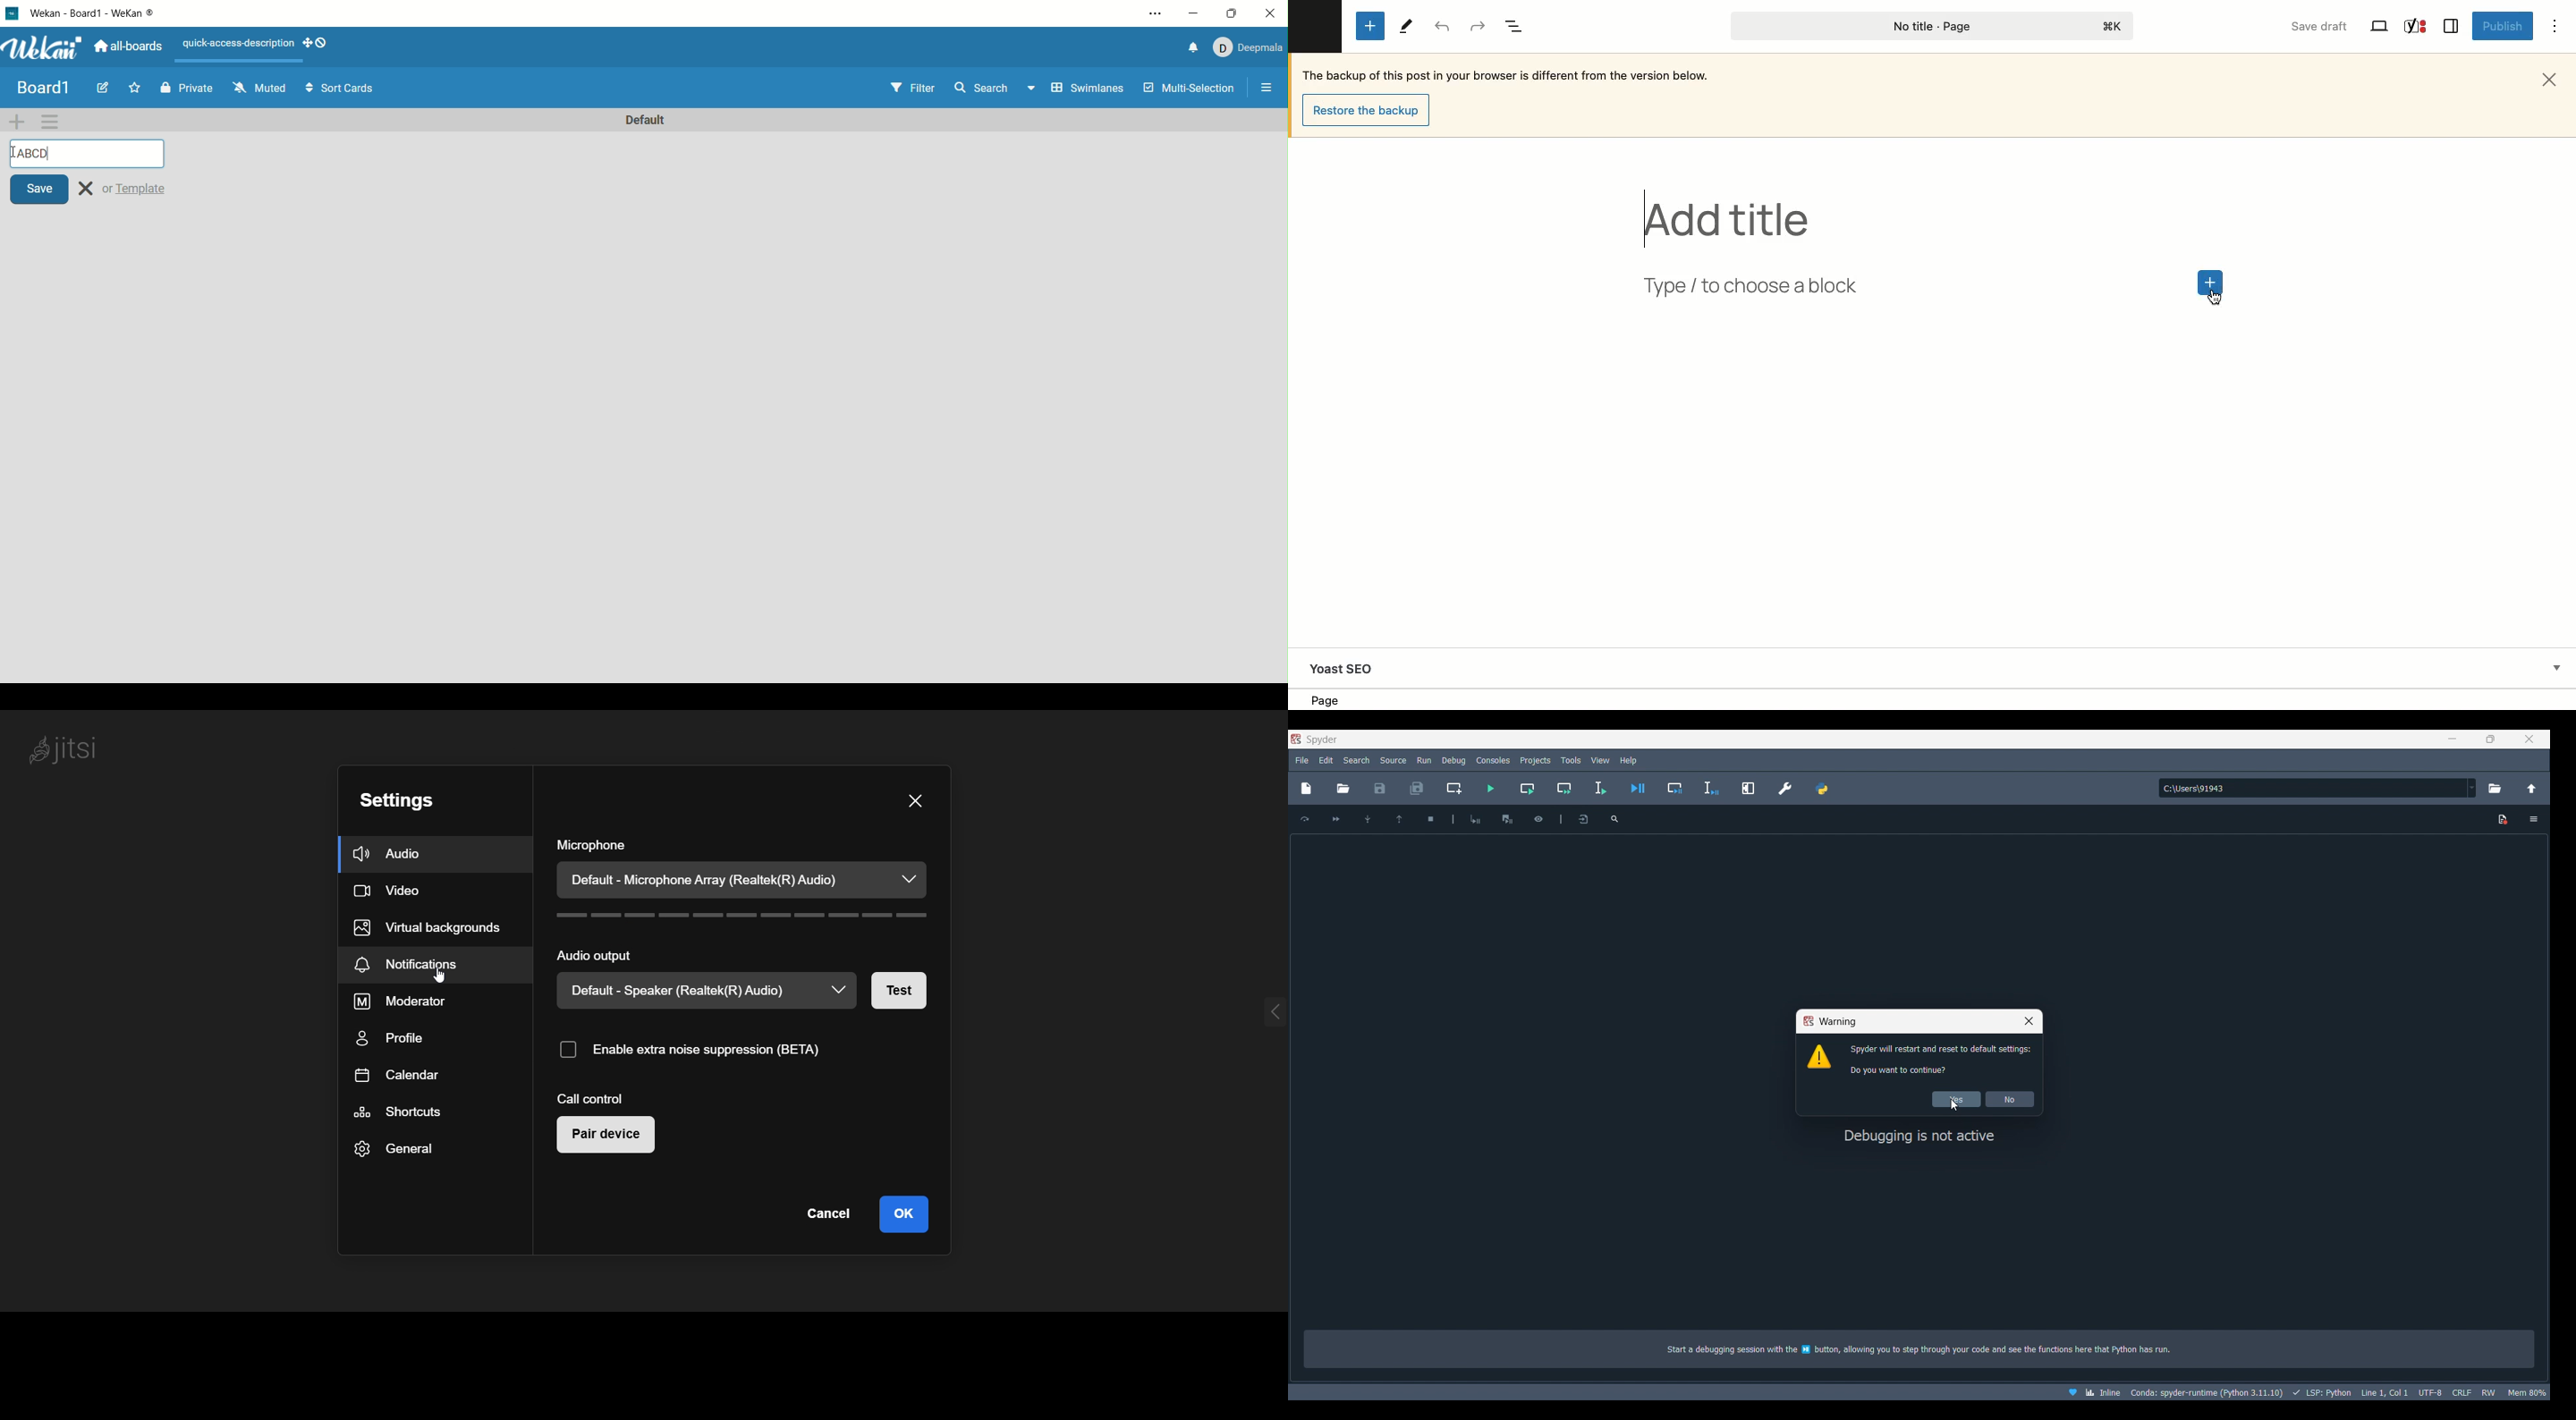 This screenshot has height=1428, width=2576. What do you see at coordinates (994, 89) in the screenshot?
I see `search` at bounding box center [994, 89].